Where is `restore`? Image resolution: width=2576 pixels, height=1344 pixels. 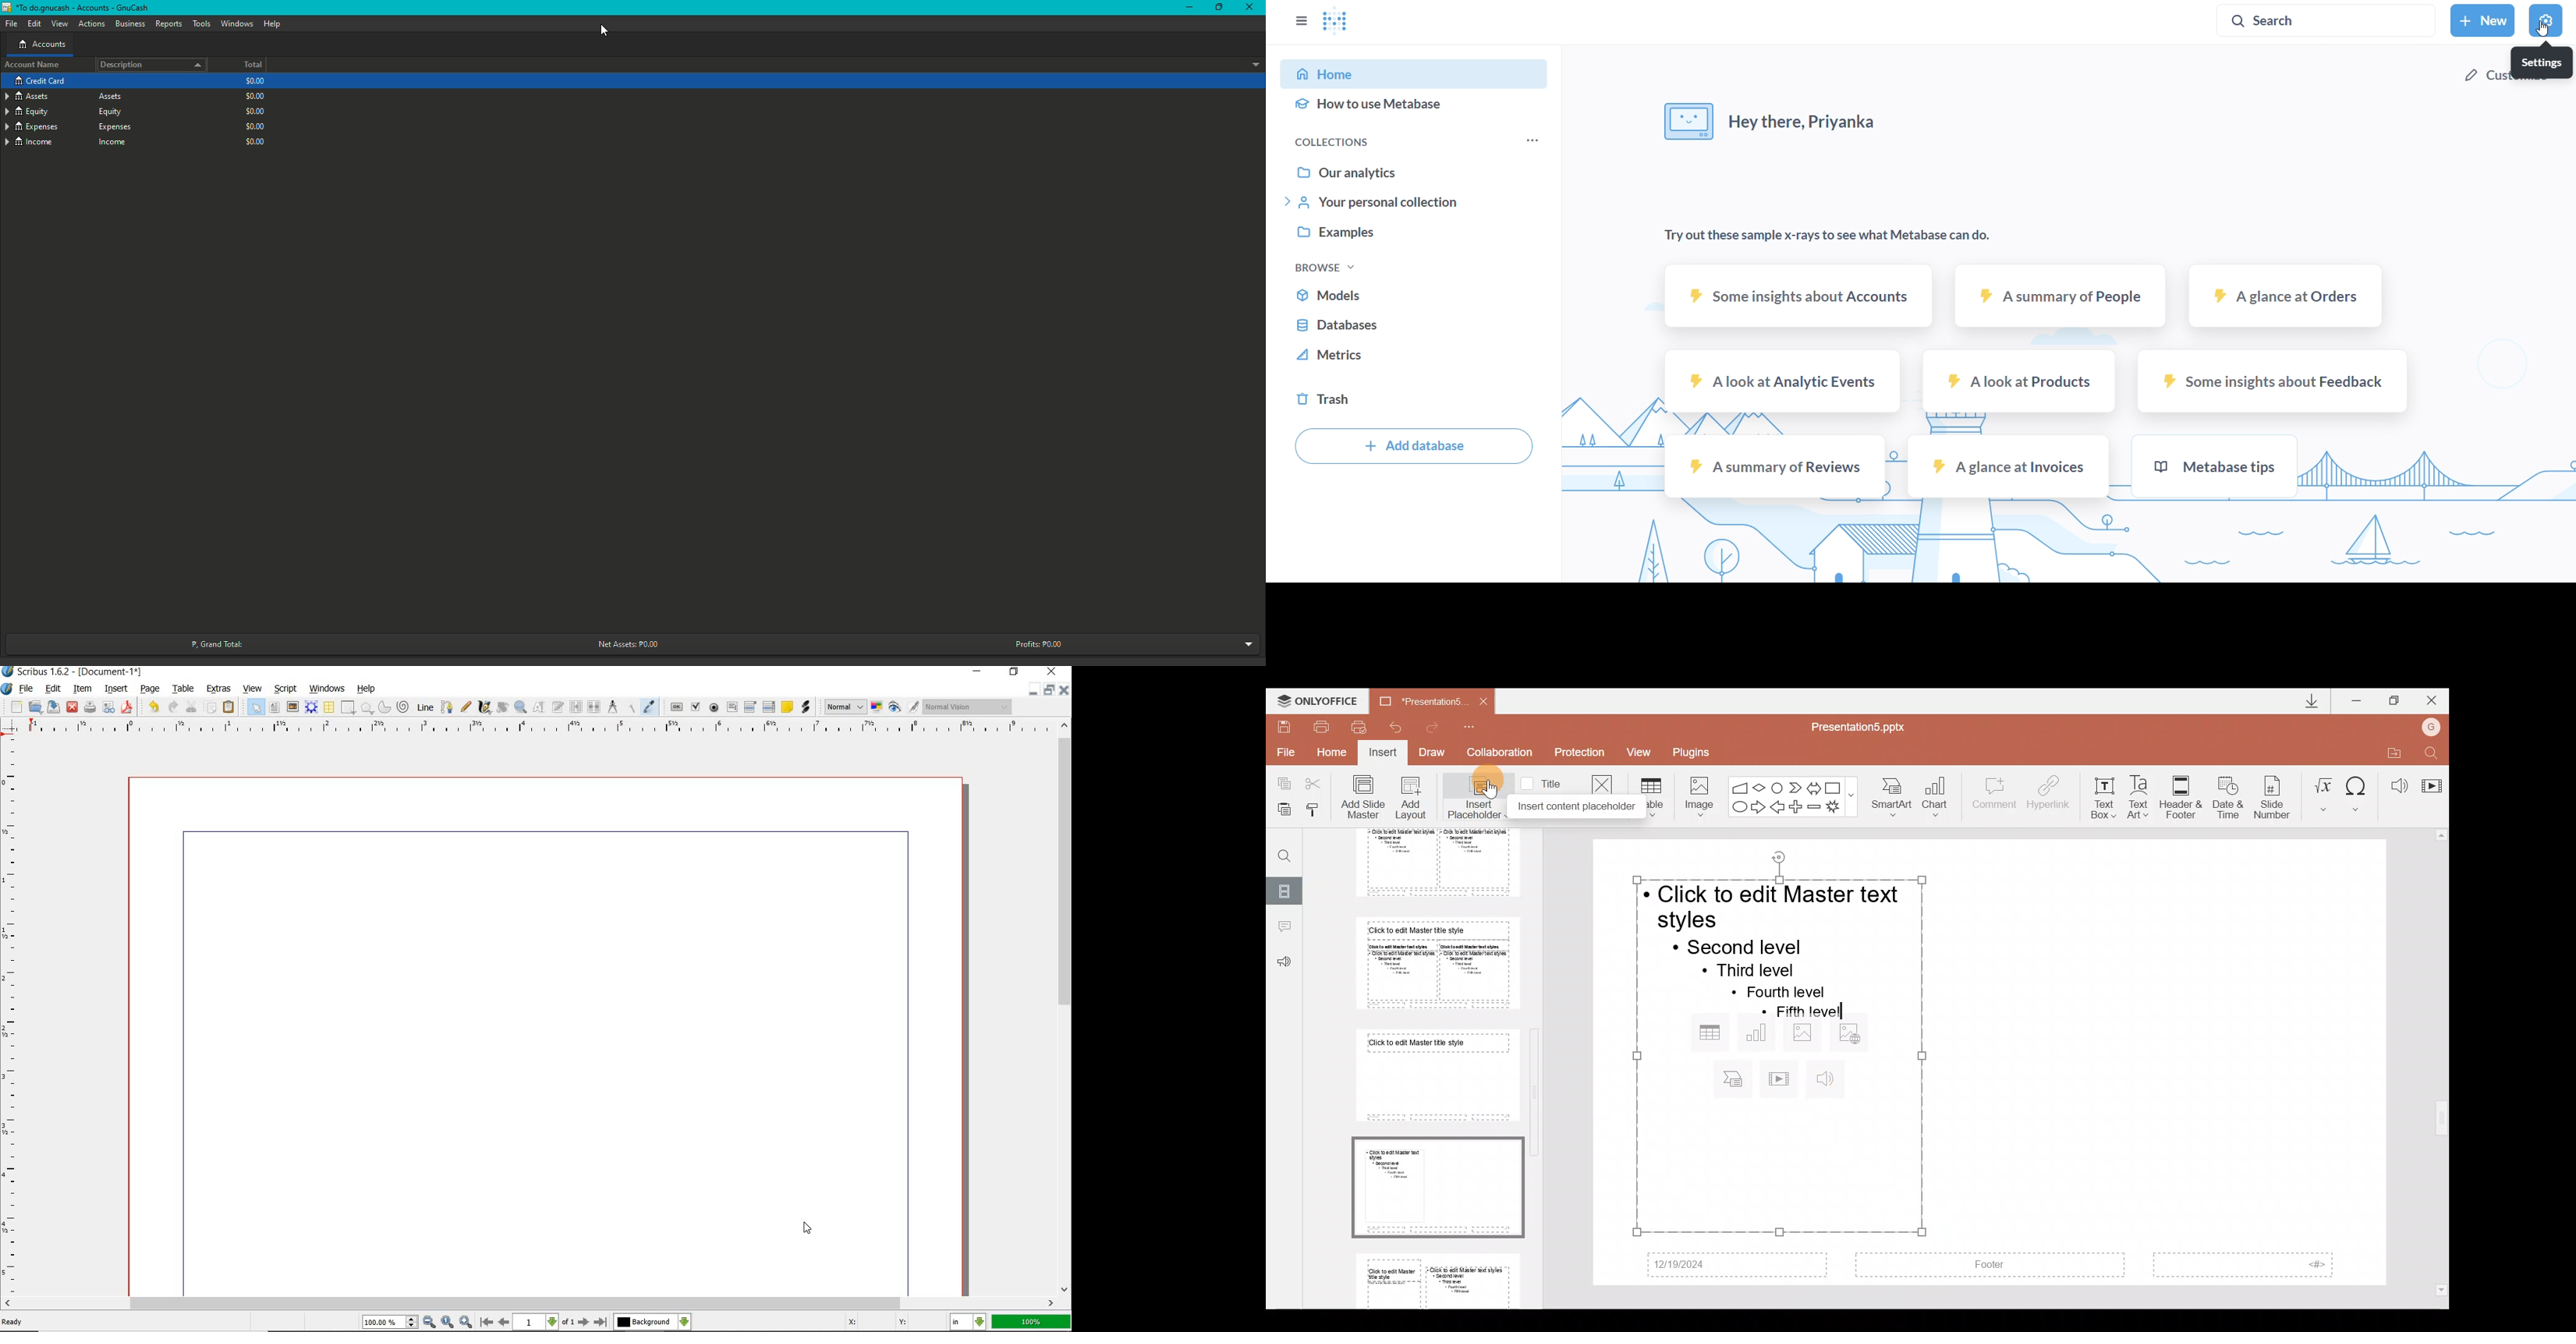
restore is located at coordinates (1032, 690).